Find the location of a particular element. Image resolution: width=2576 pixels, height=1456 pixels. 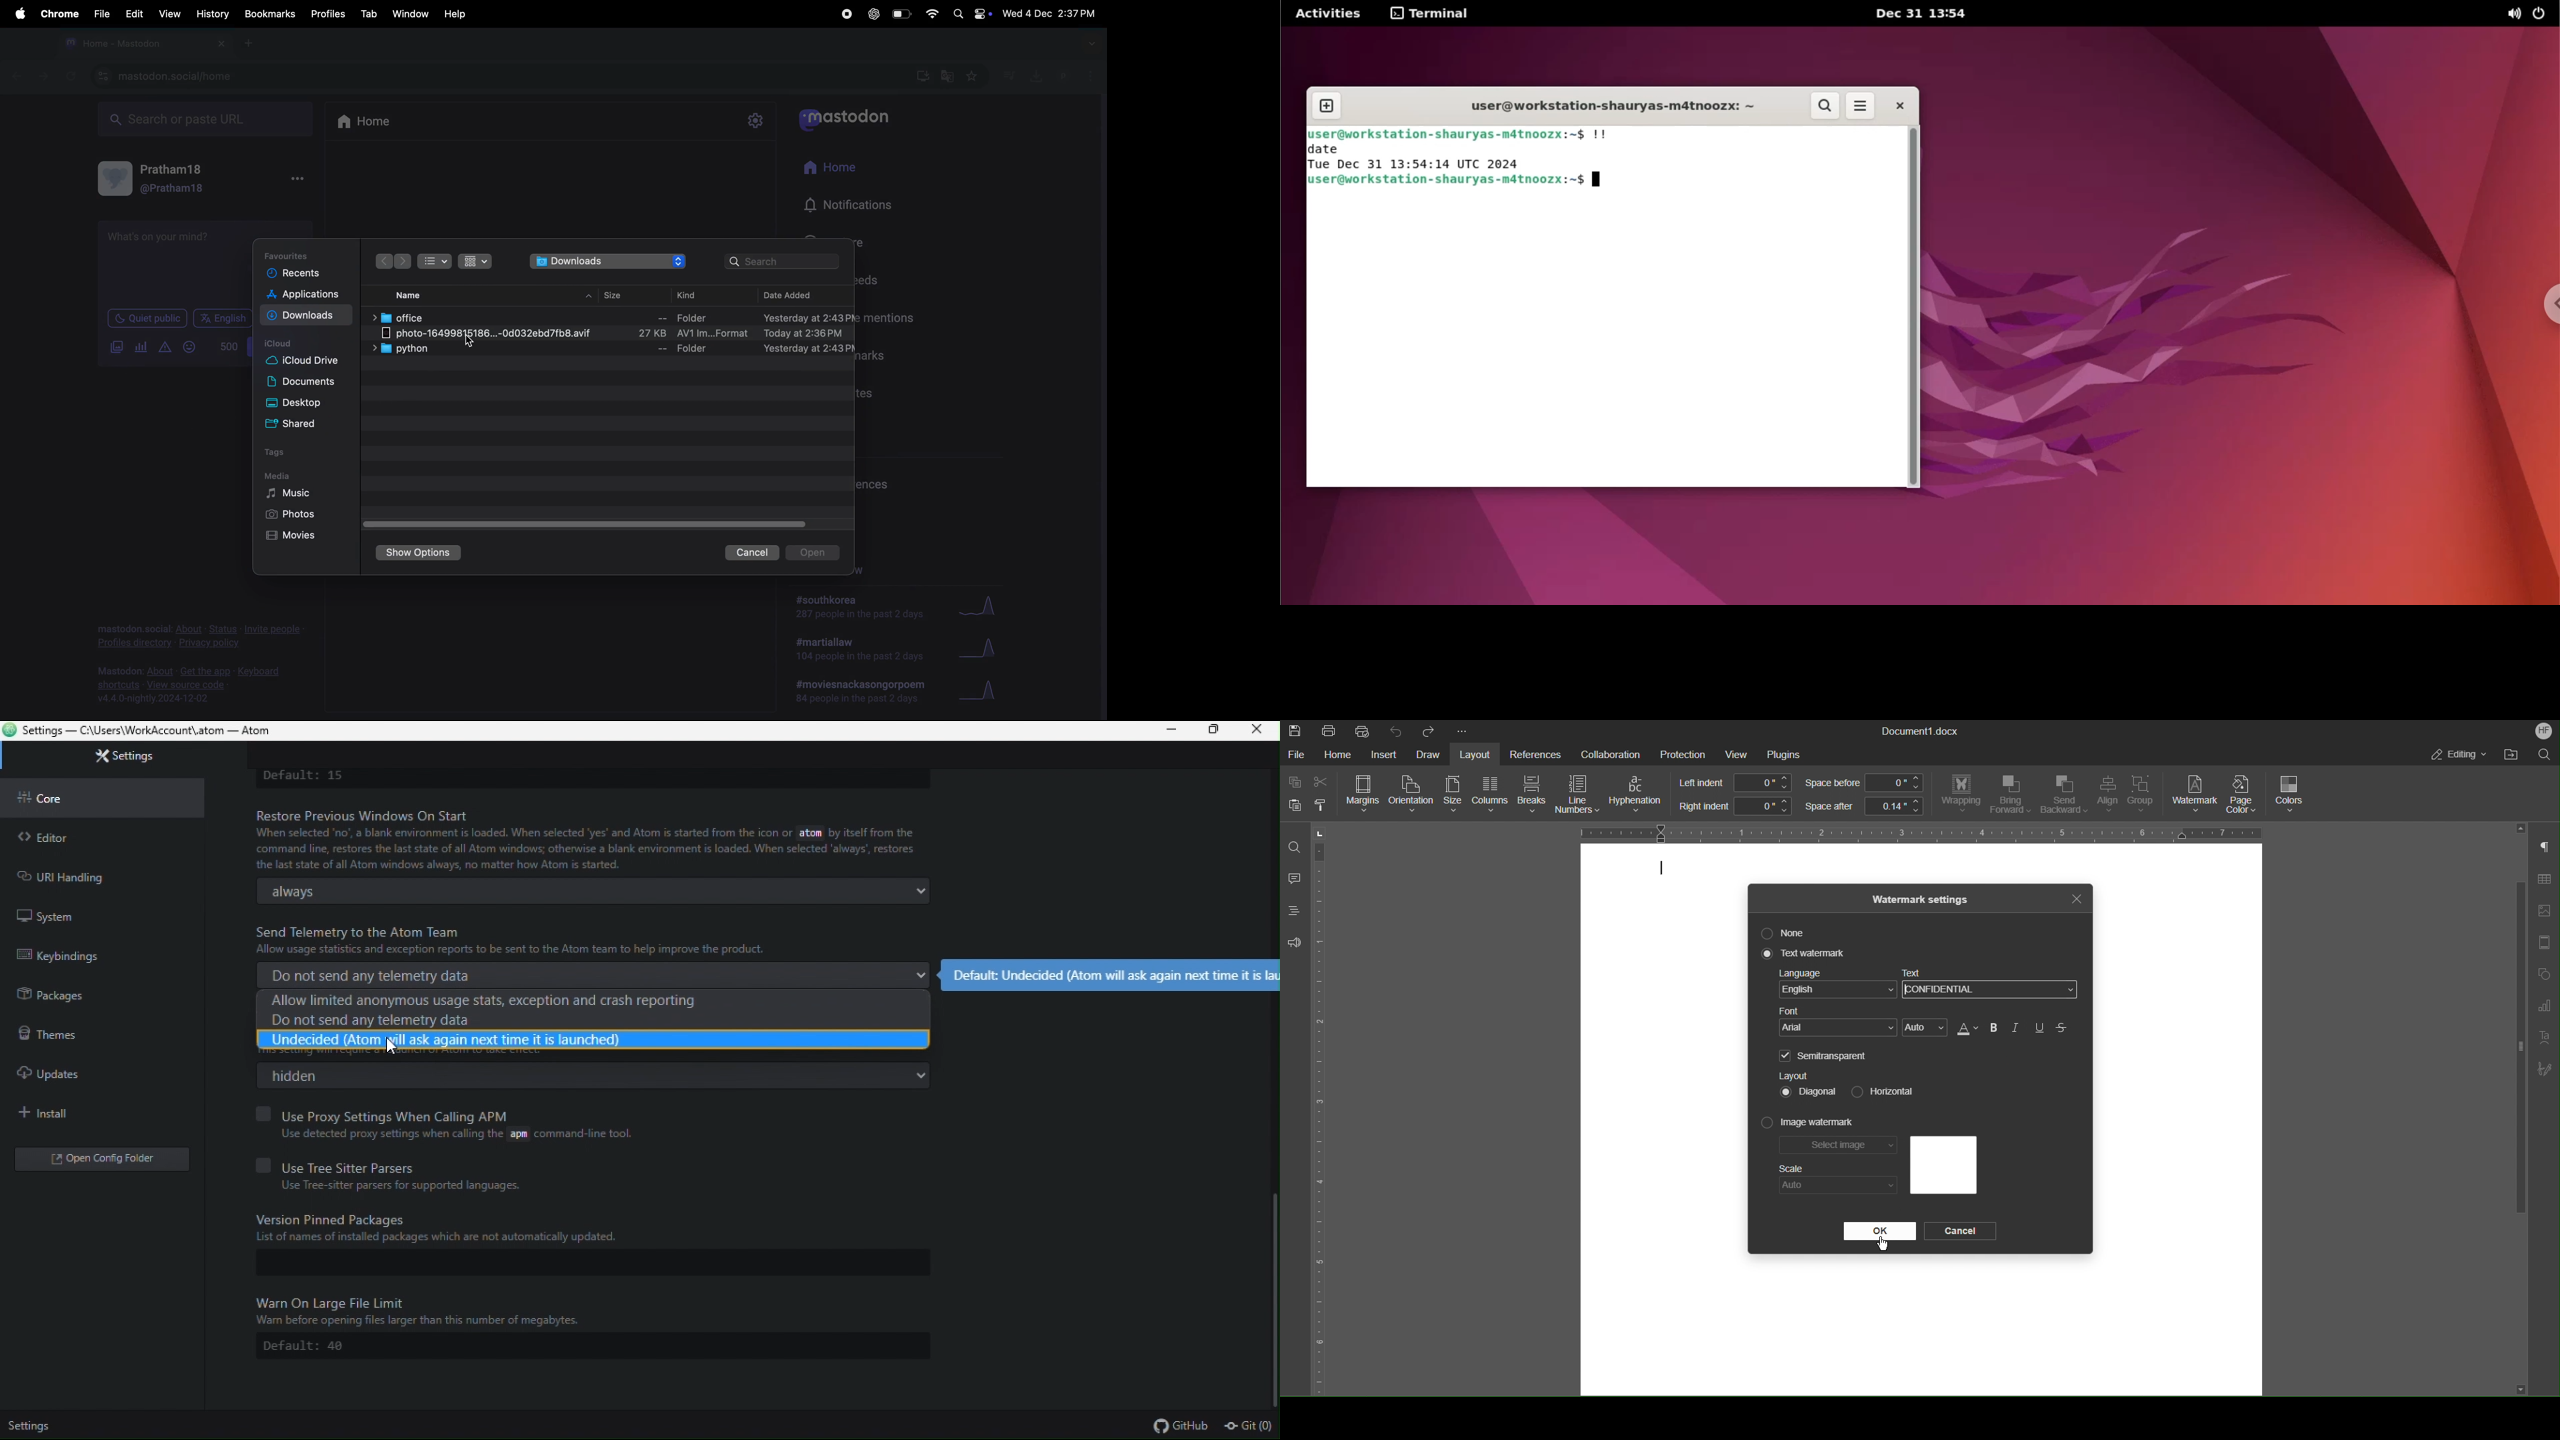

Wrapping is located at coordinates (1961, 794).